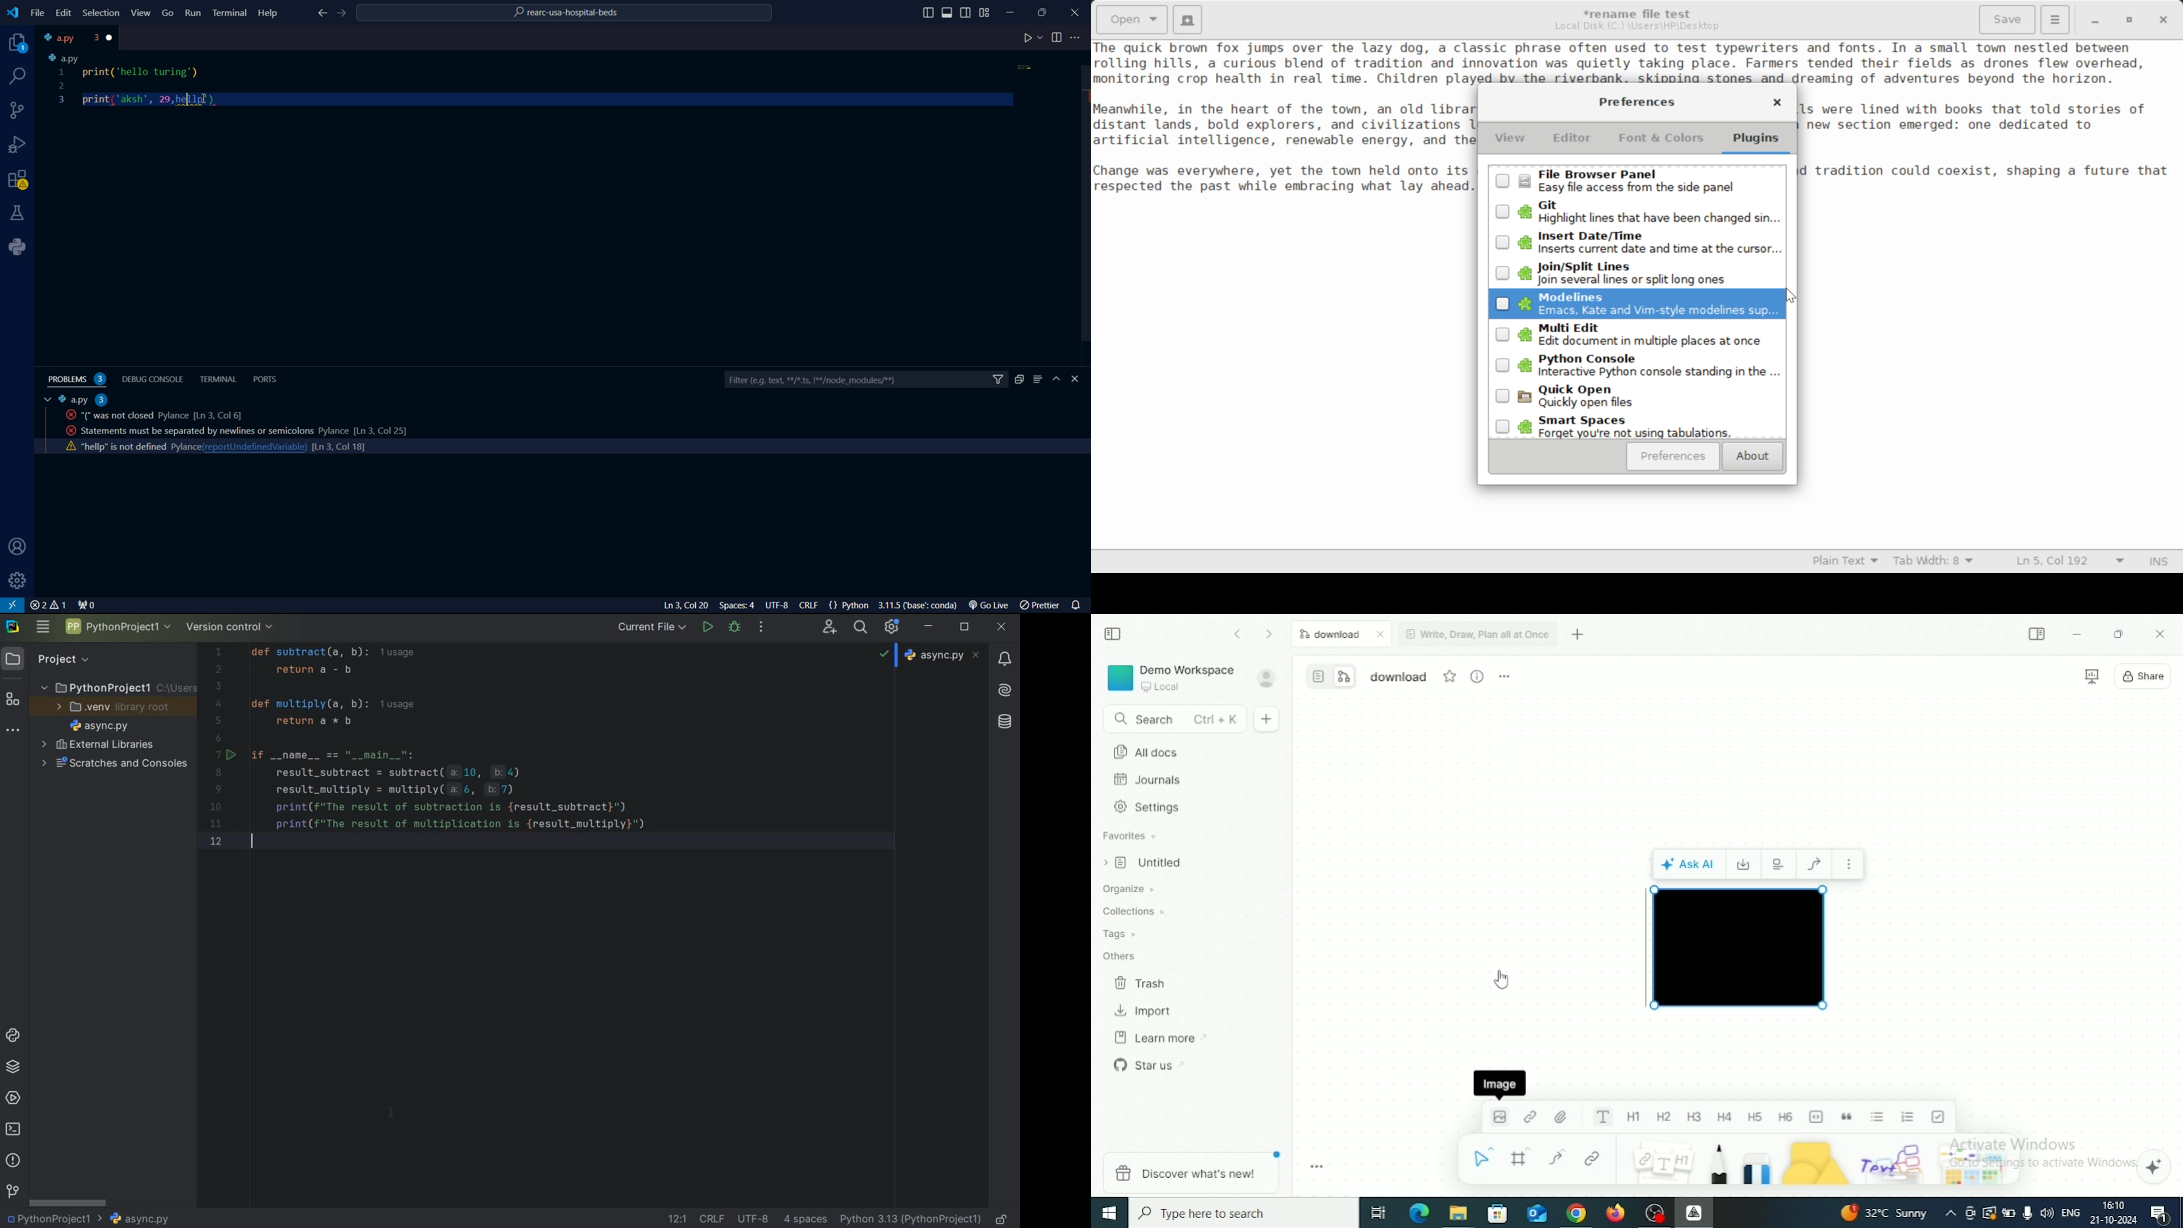 Image resolution: width=2184 pixels, height=1232 pixels. I want to click on python packages, so click(14, 1065).